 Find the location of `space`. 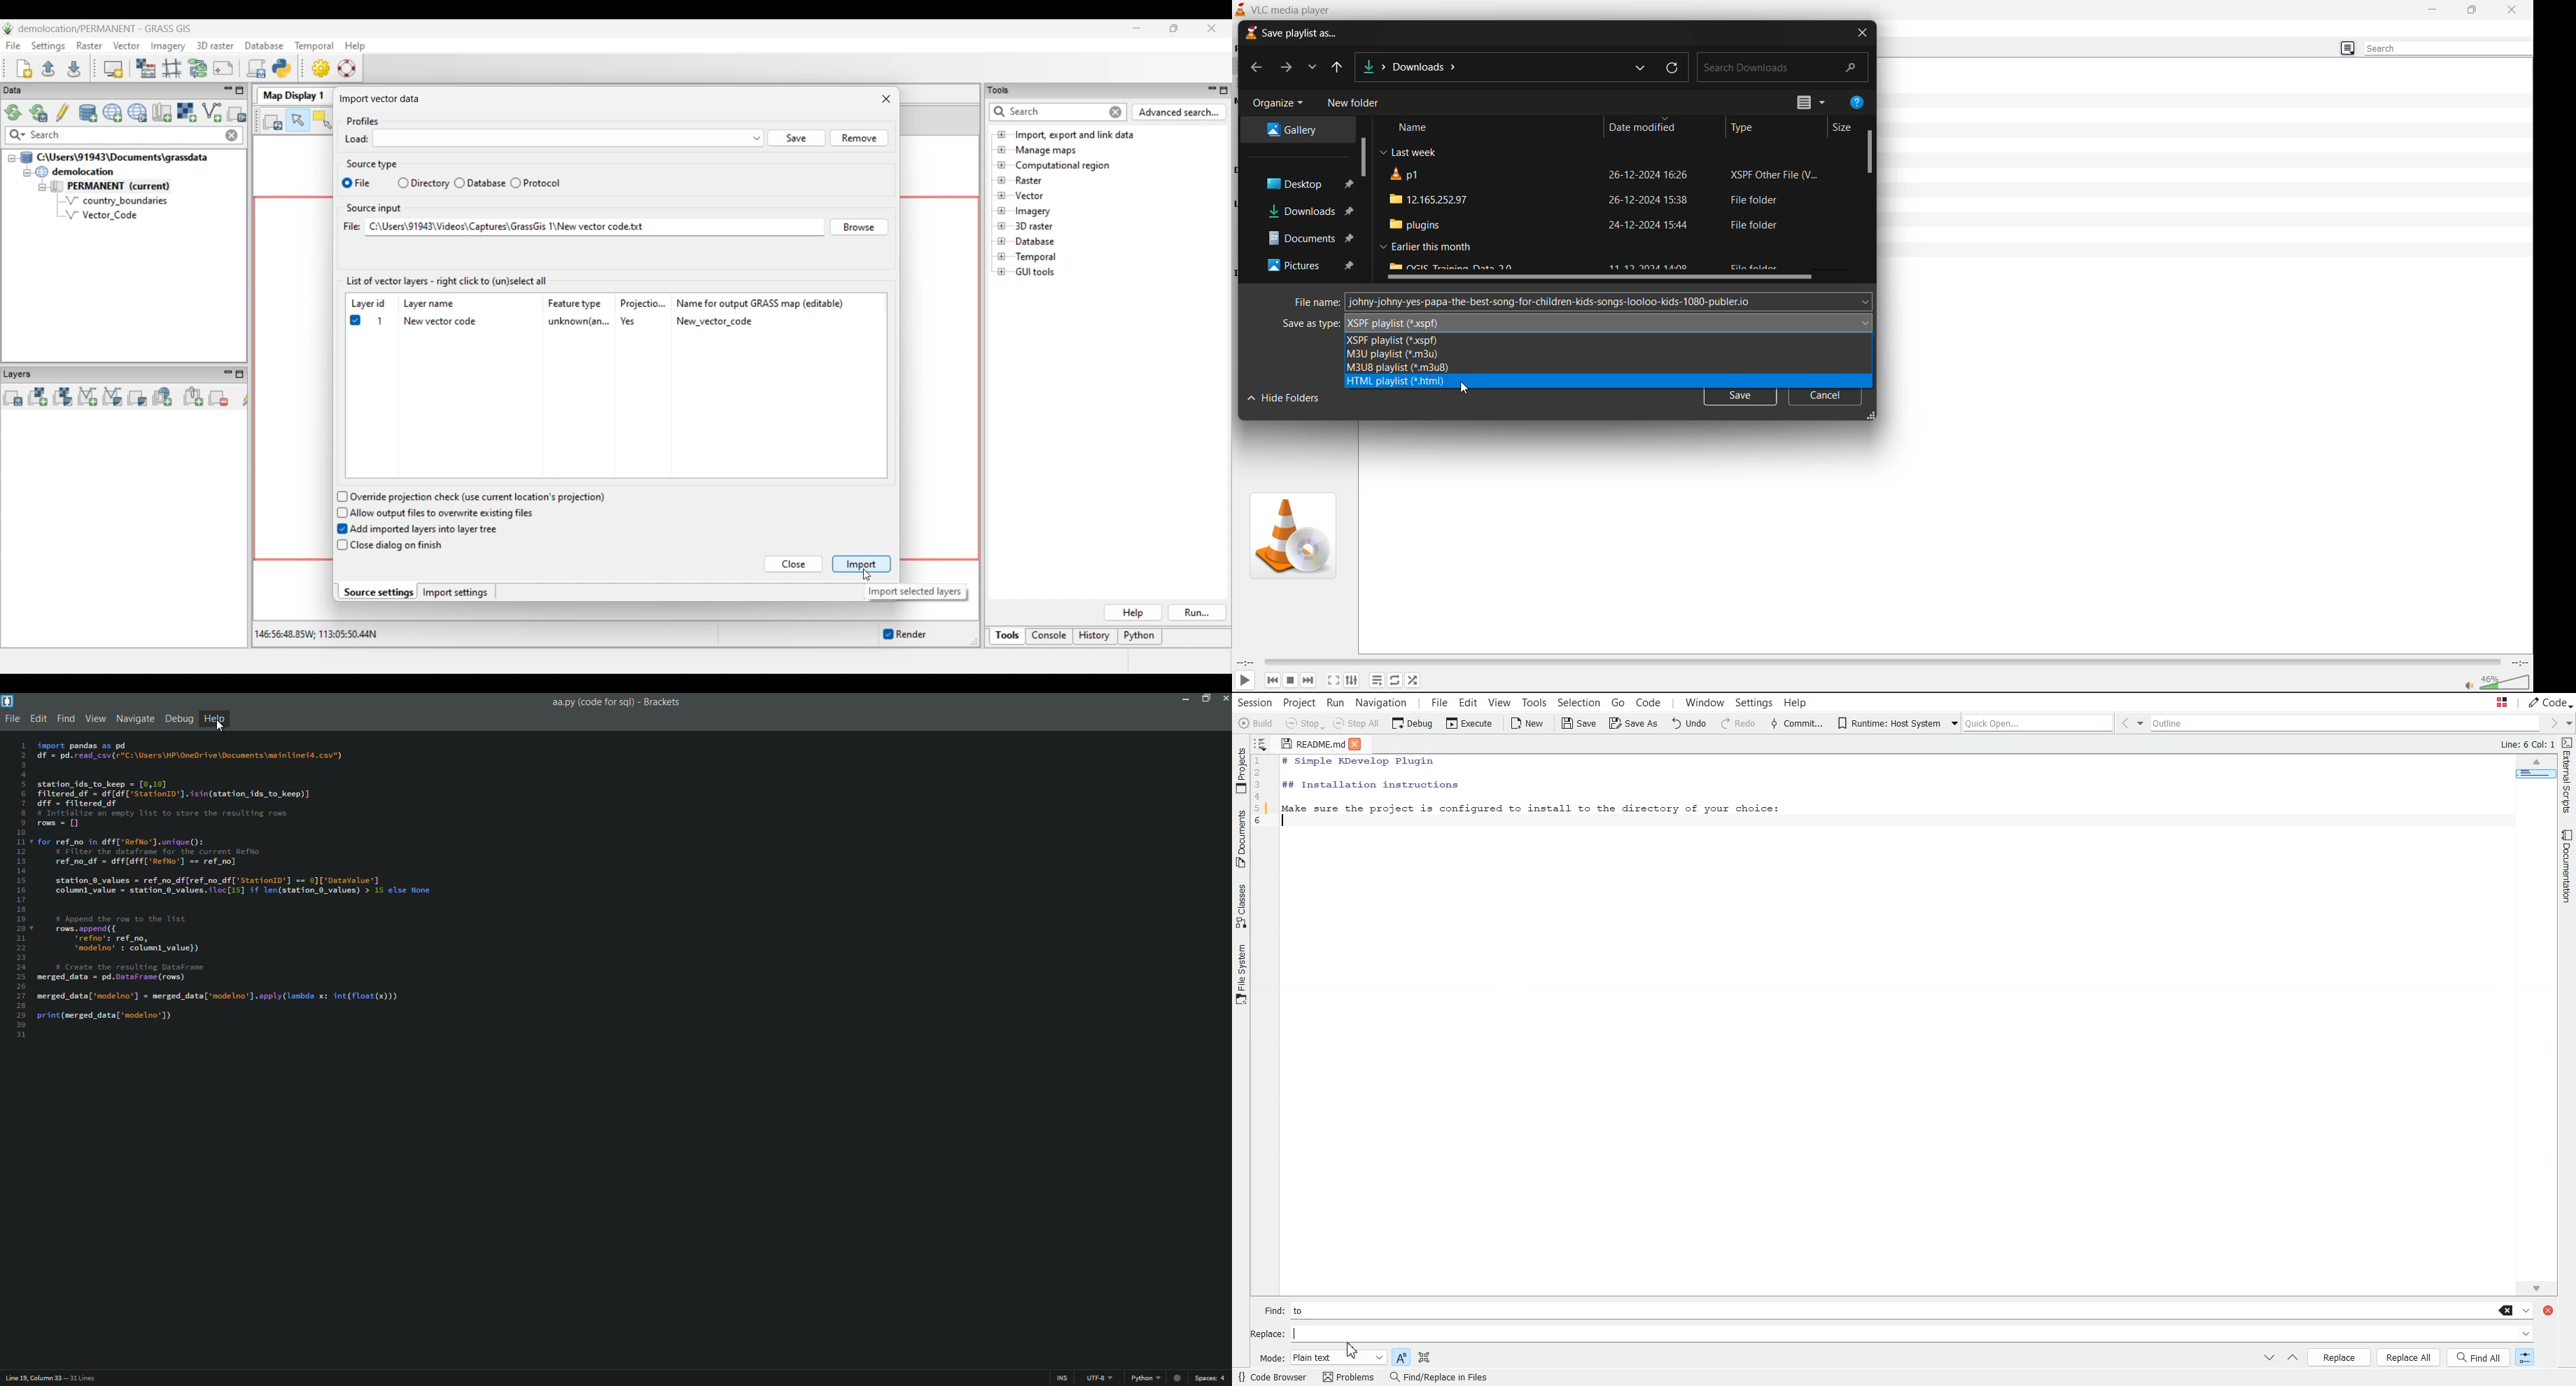

space is located at coordinates (1212, 1380).